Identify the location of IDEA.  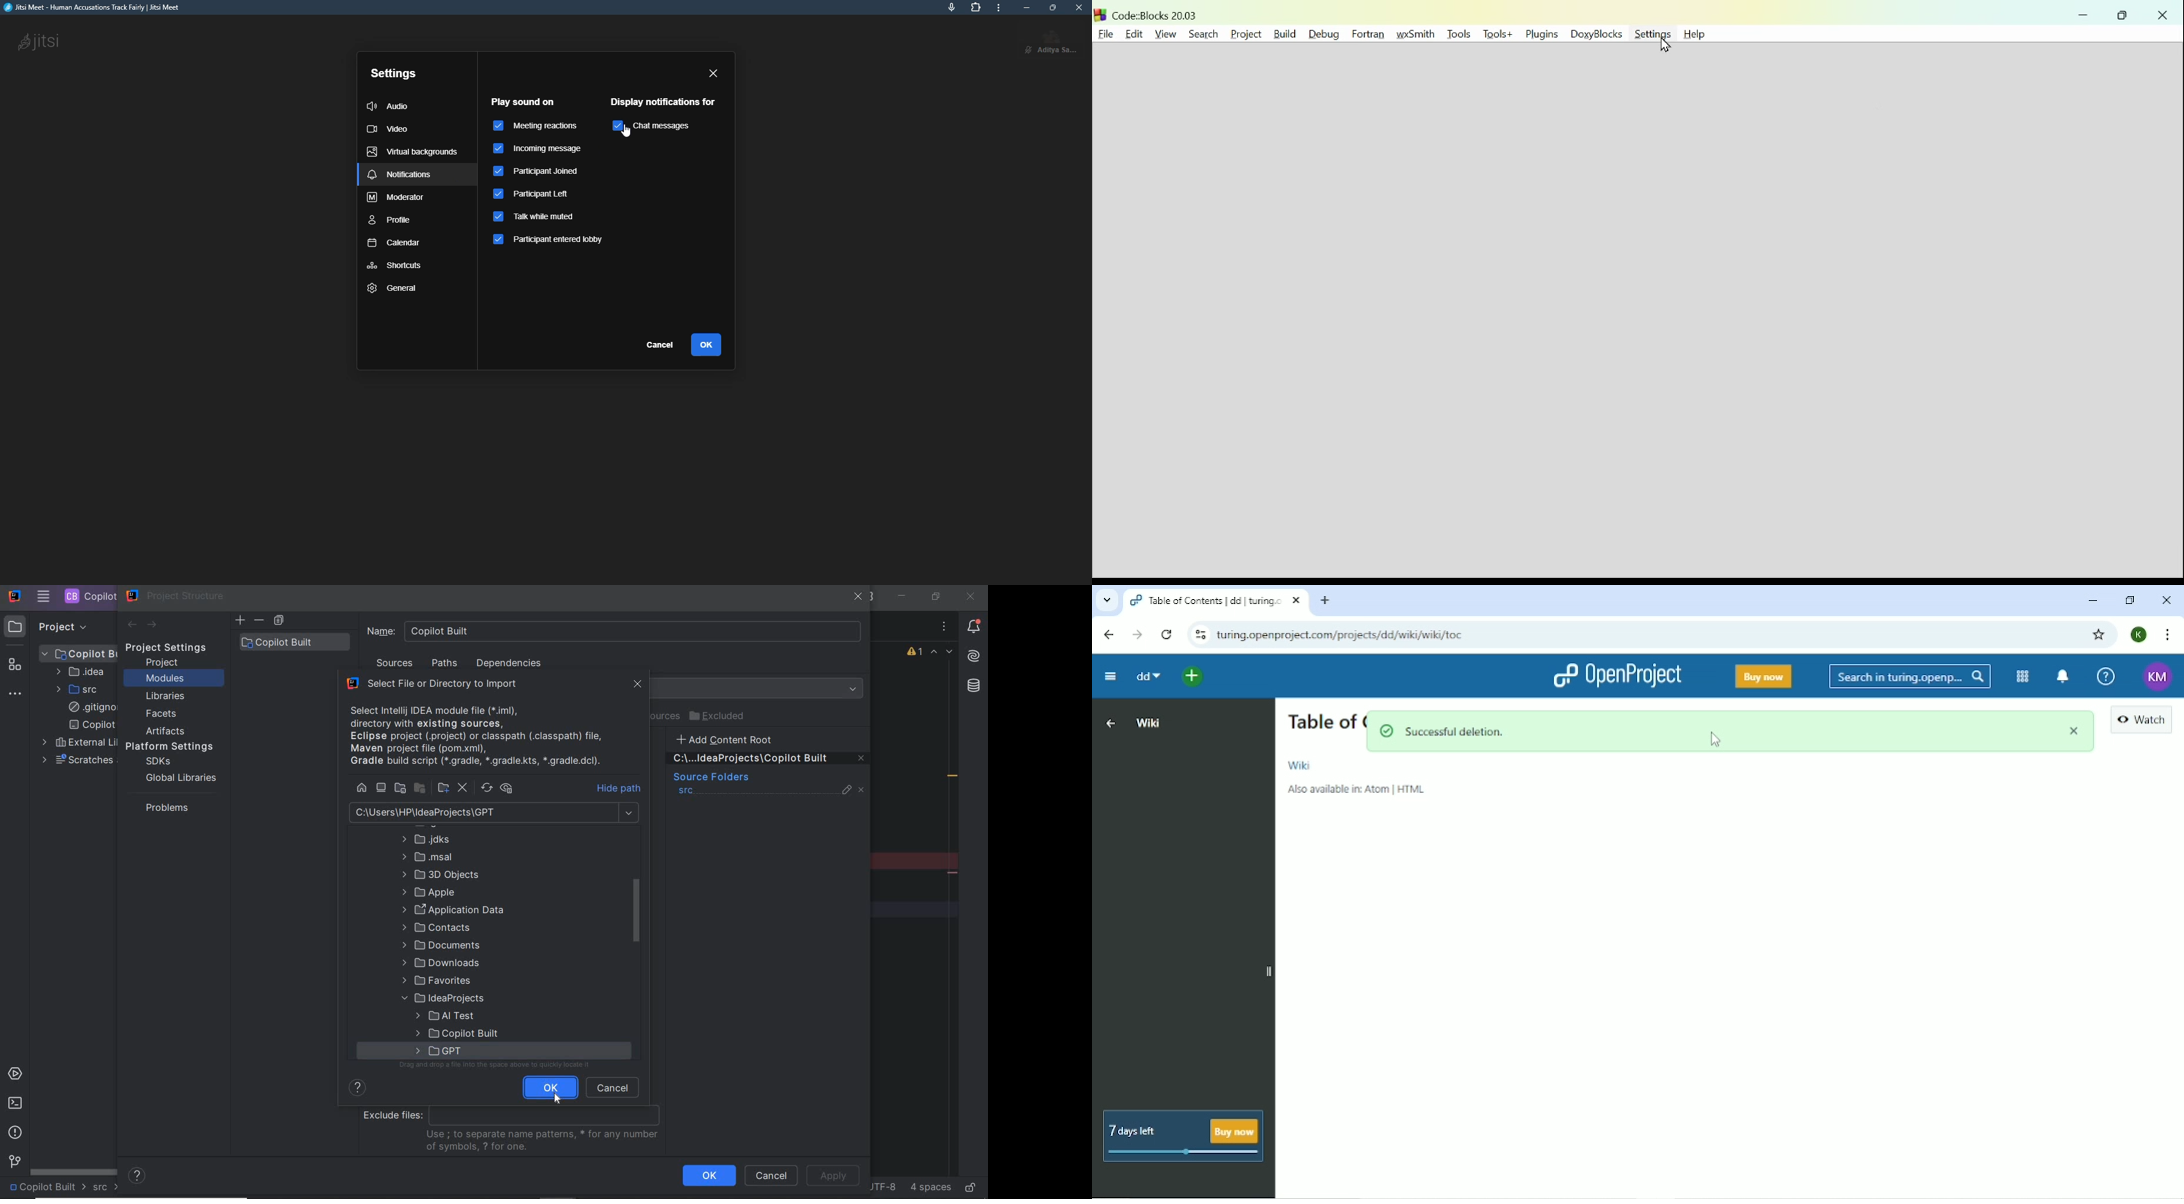
(79, 671).